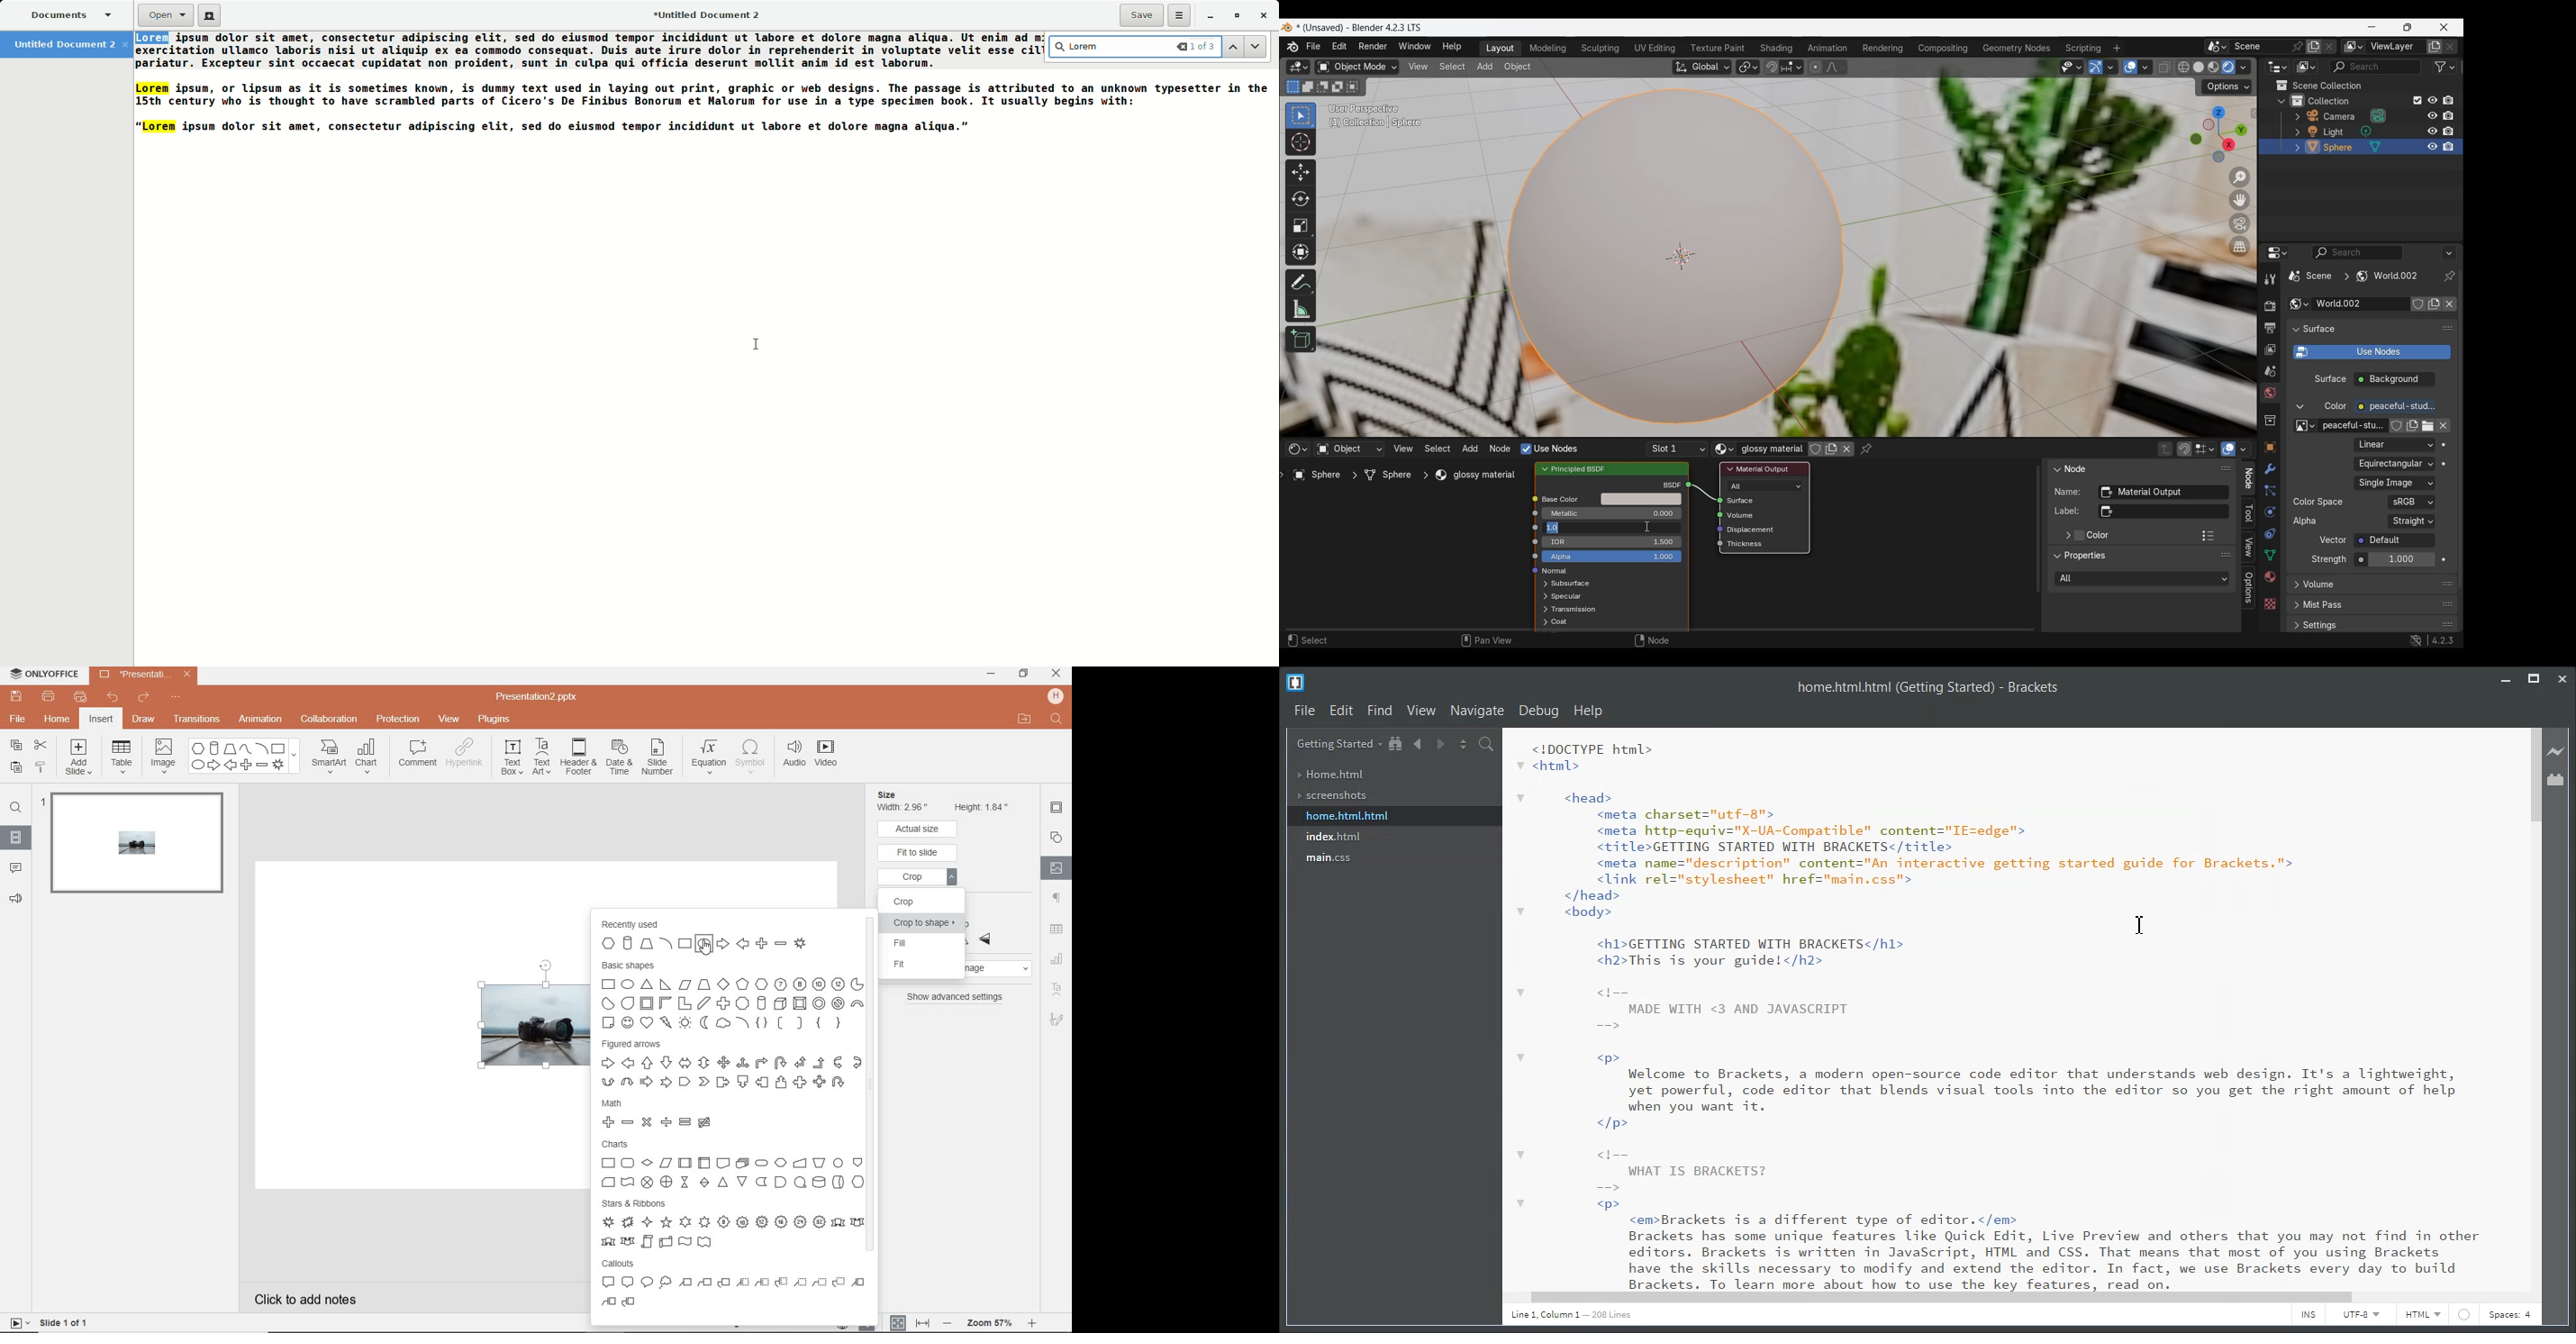  I want to click on Show overlay, so click(2131, 67).